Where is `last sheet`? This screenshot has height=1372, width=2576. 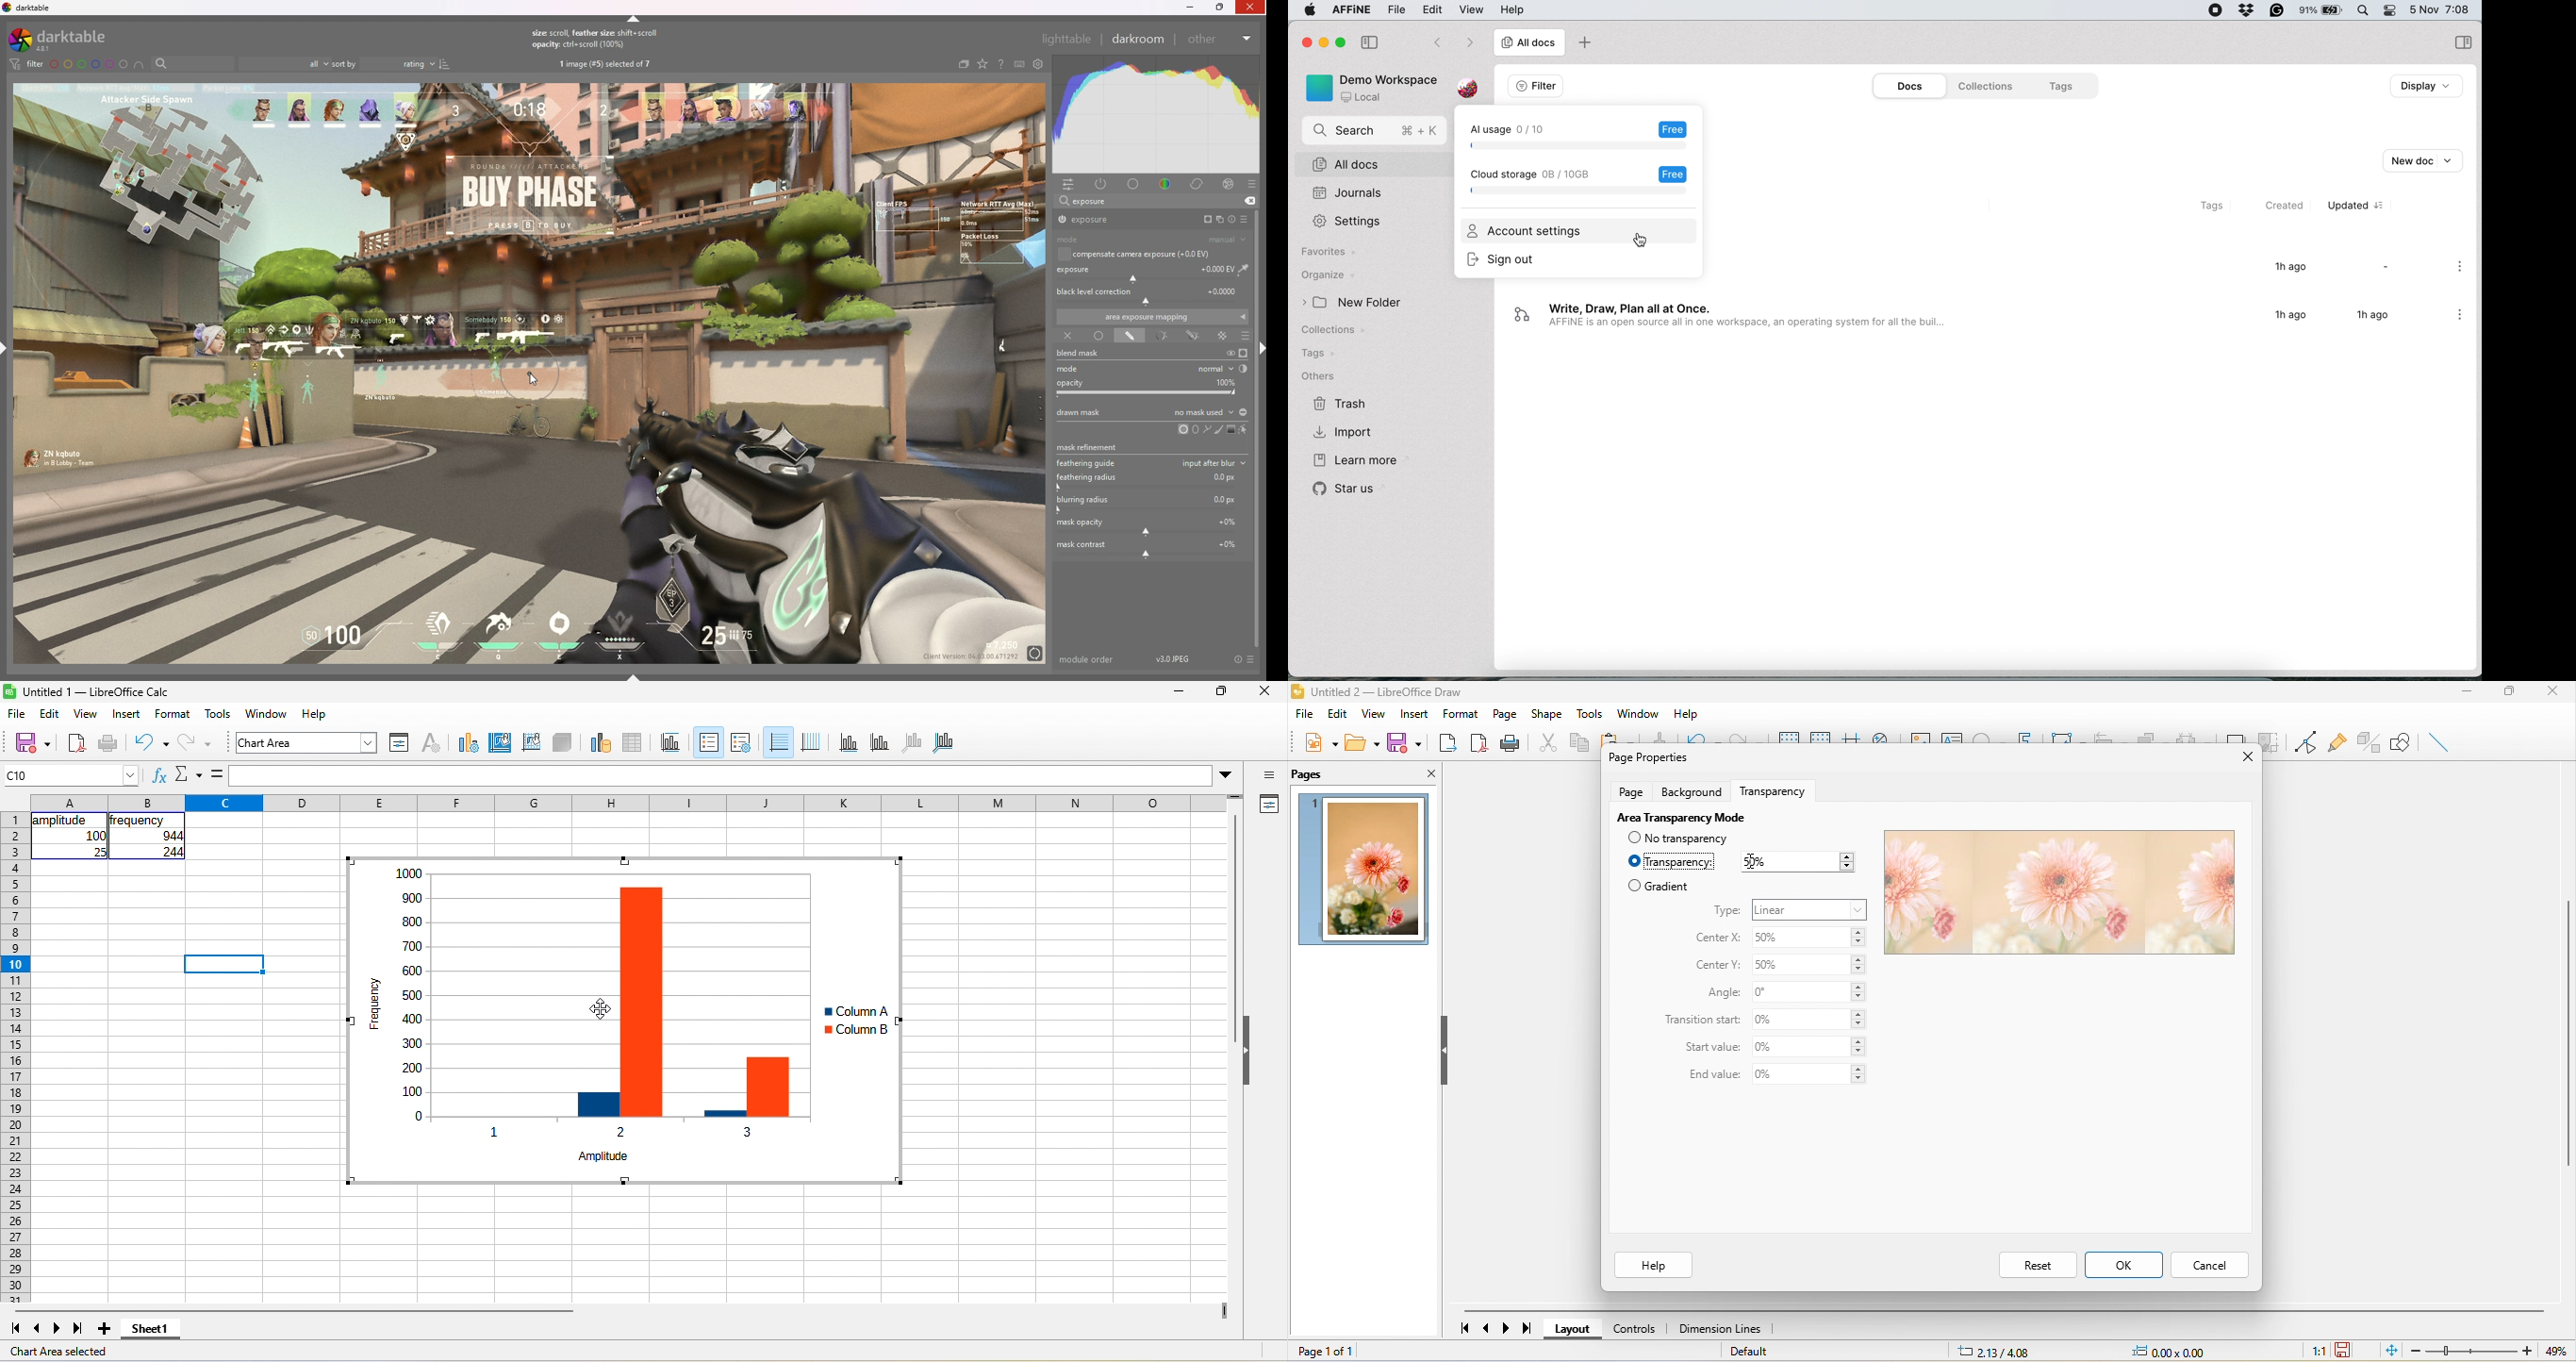 last sheet is located at coordinates (78, 1329).